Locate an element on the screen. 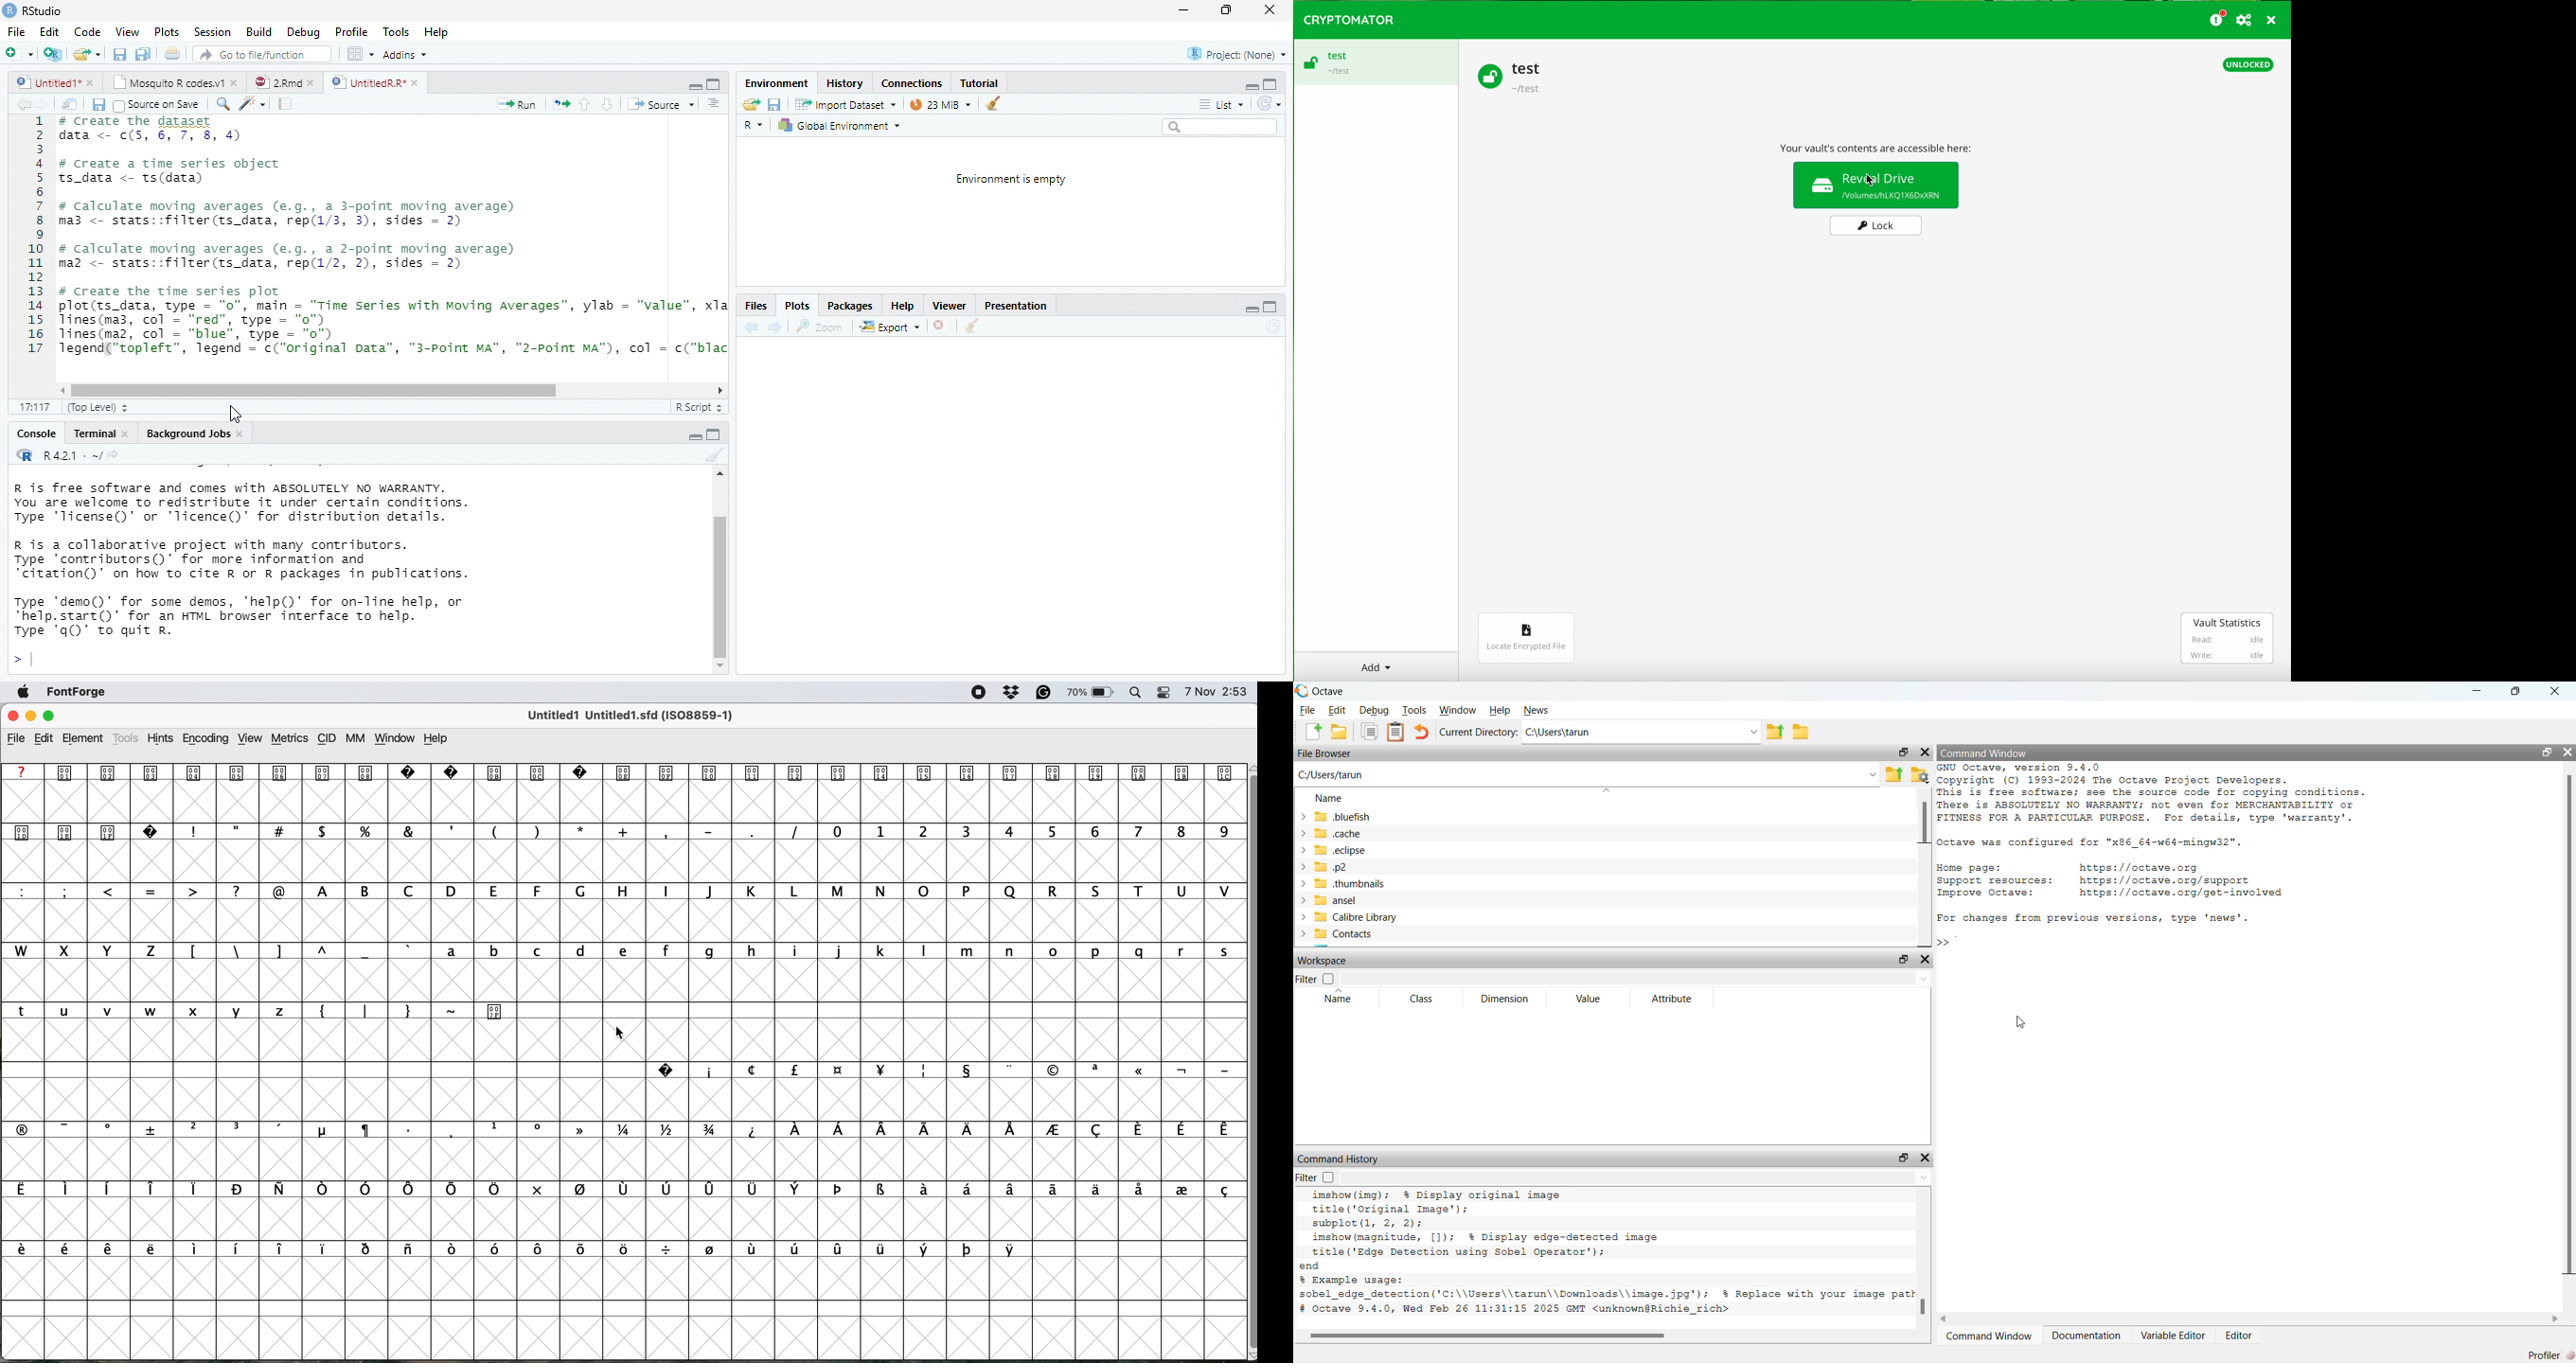  minimize is located at coordinates (1249, 88).